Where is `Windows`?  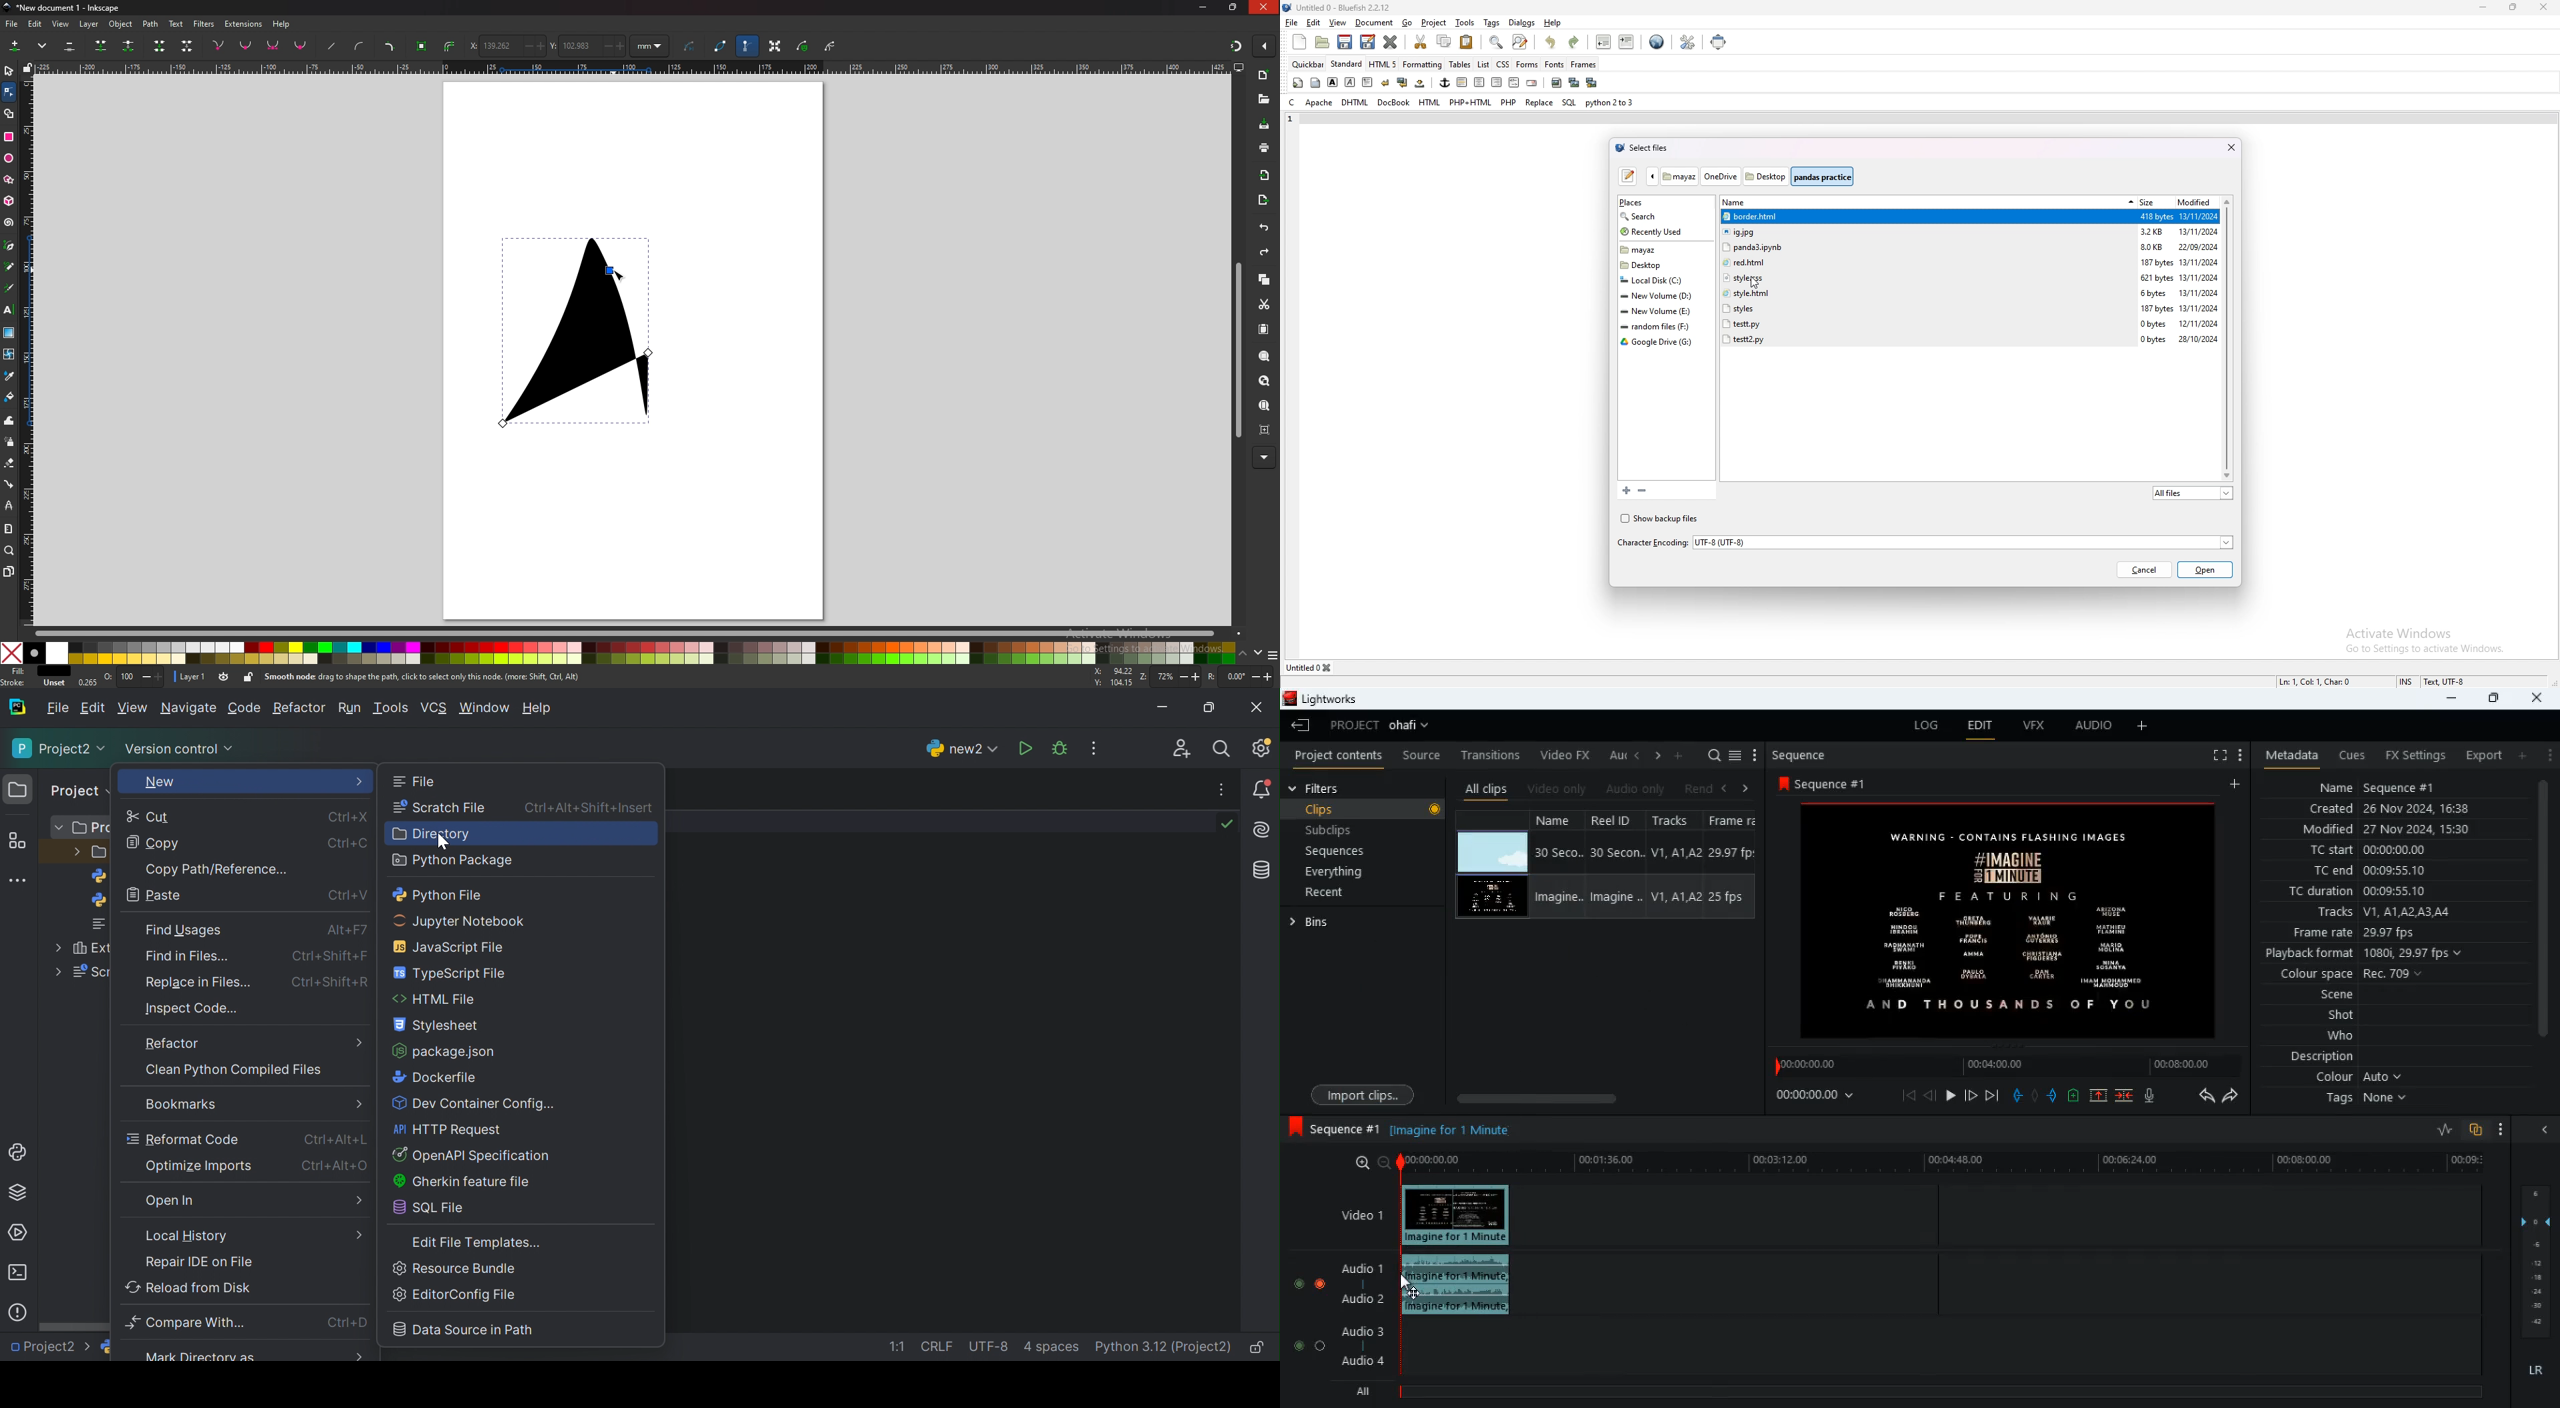
Windows is located at coordinates (486, 708).